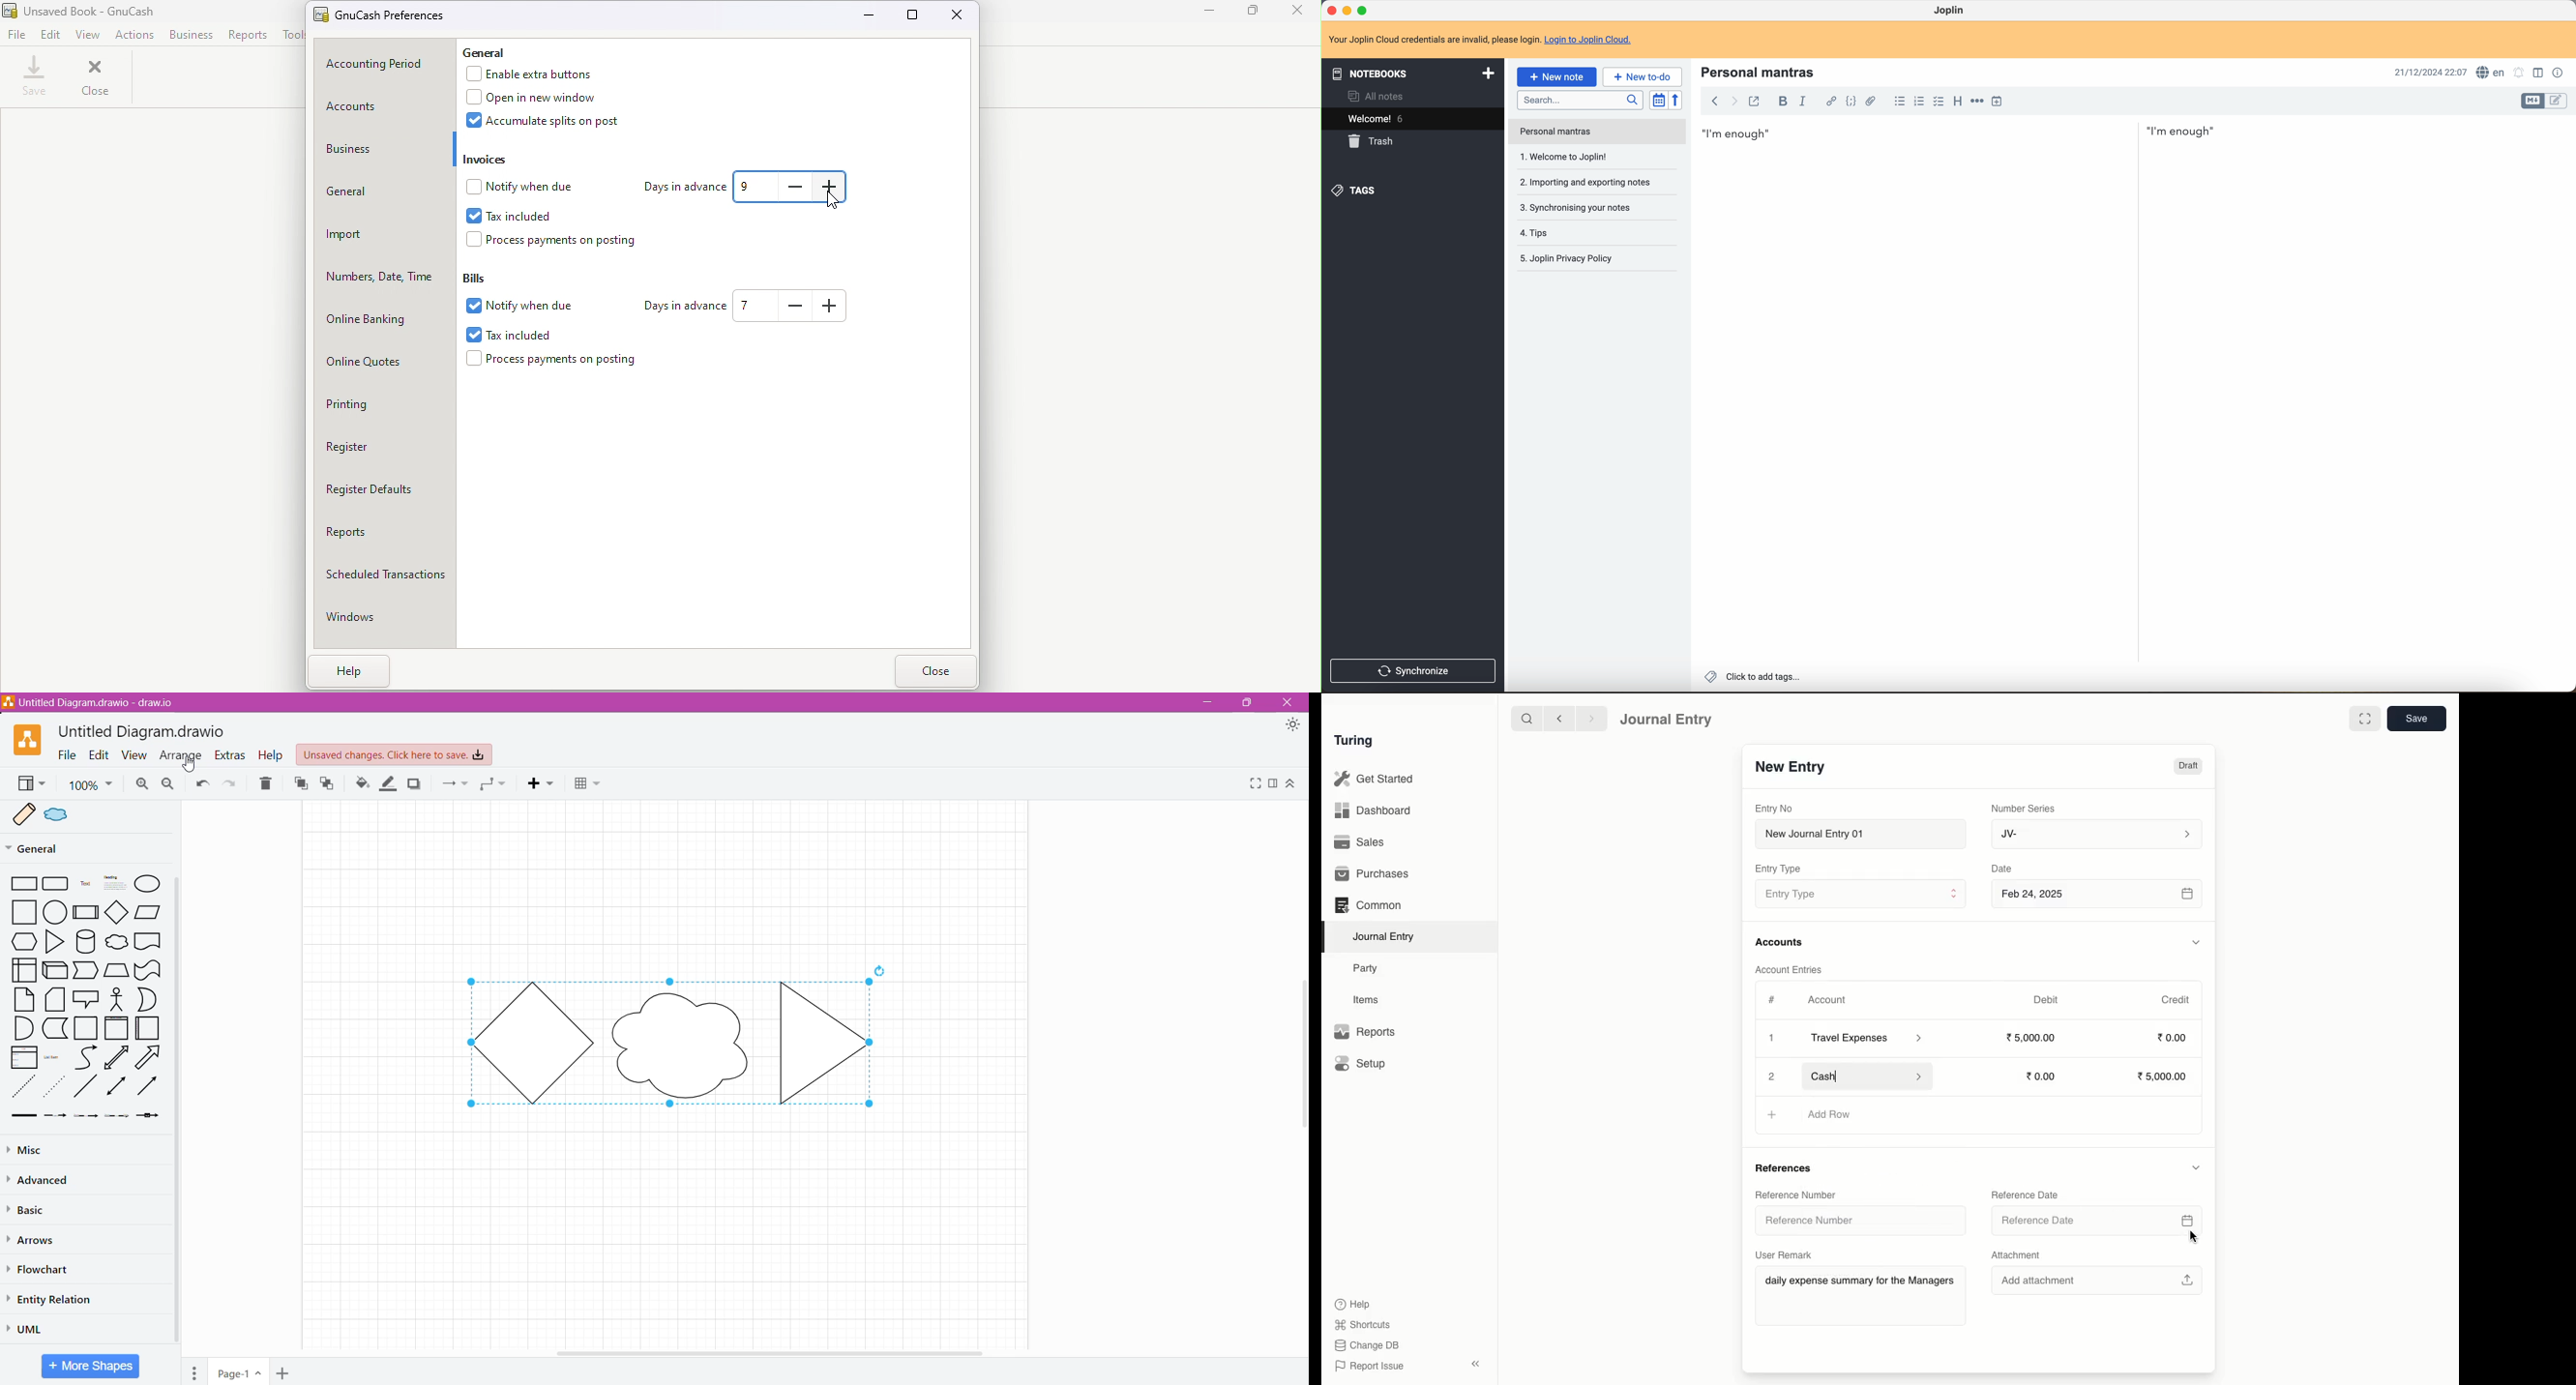 The height and width of the screenshot is (1400, 2576). What do you see at coordinates (2366, 719) in the screenshot?
I see `Toggle between form and full width` at bounding box center [2366, 719].